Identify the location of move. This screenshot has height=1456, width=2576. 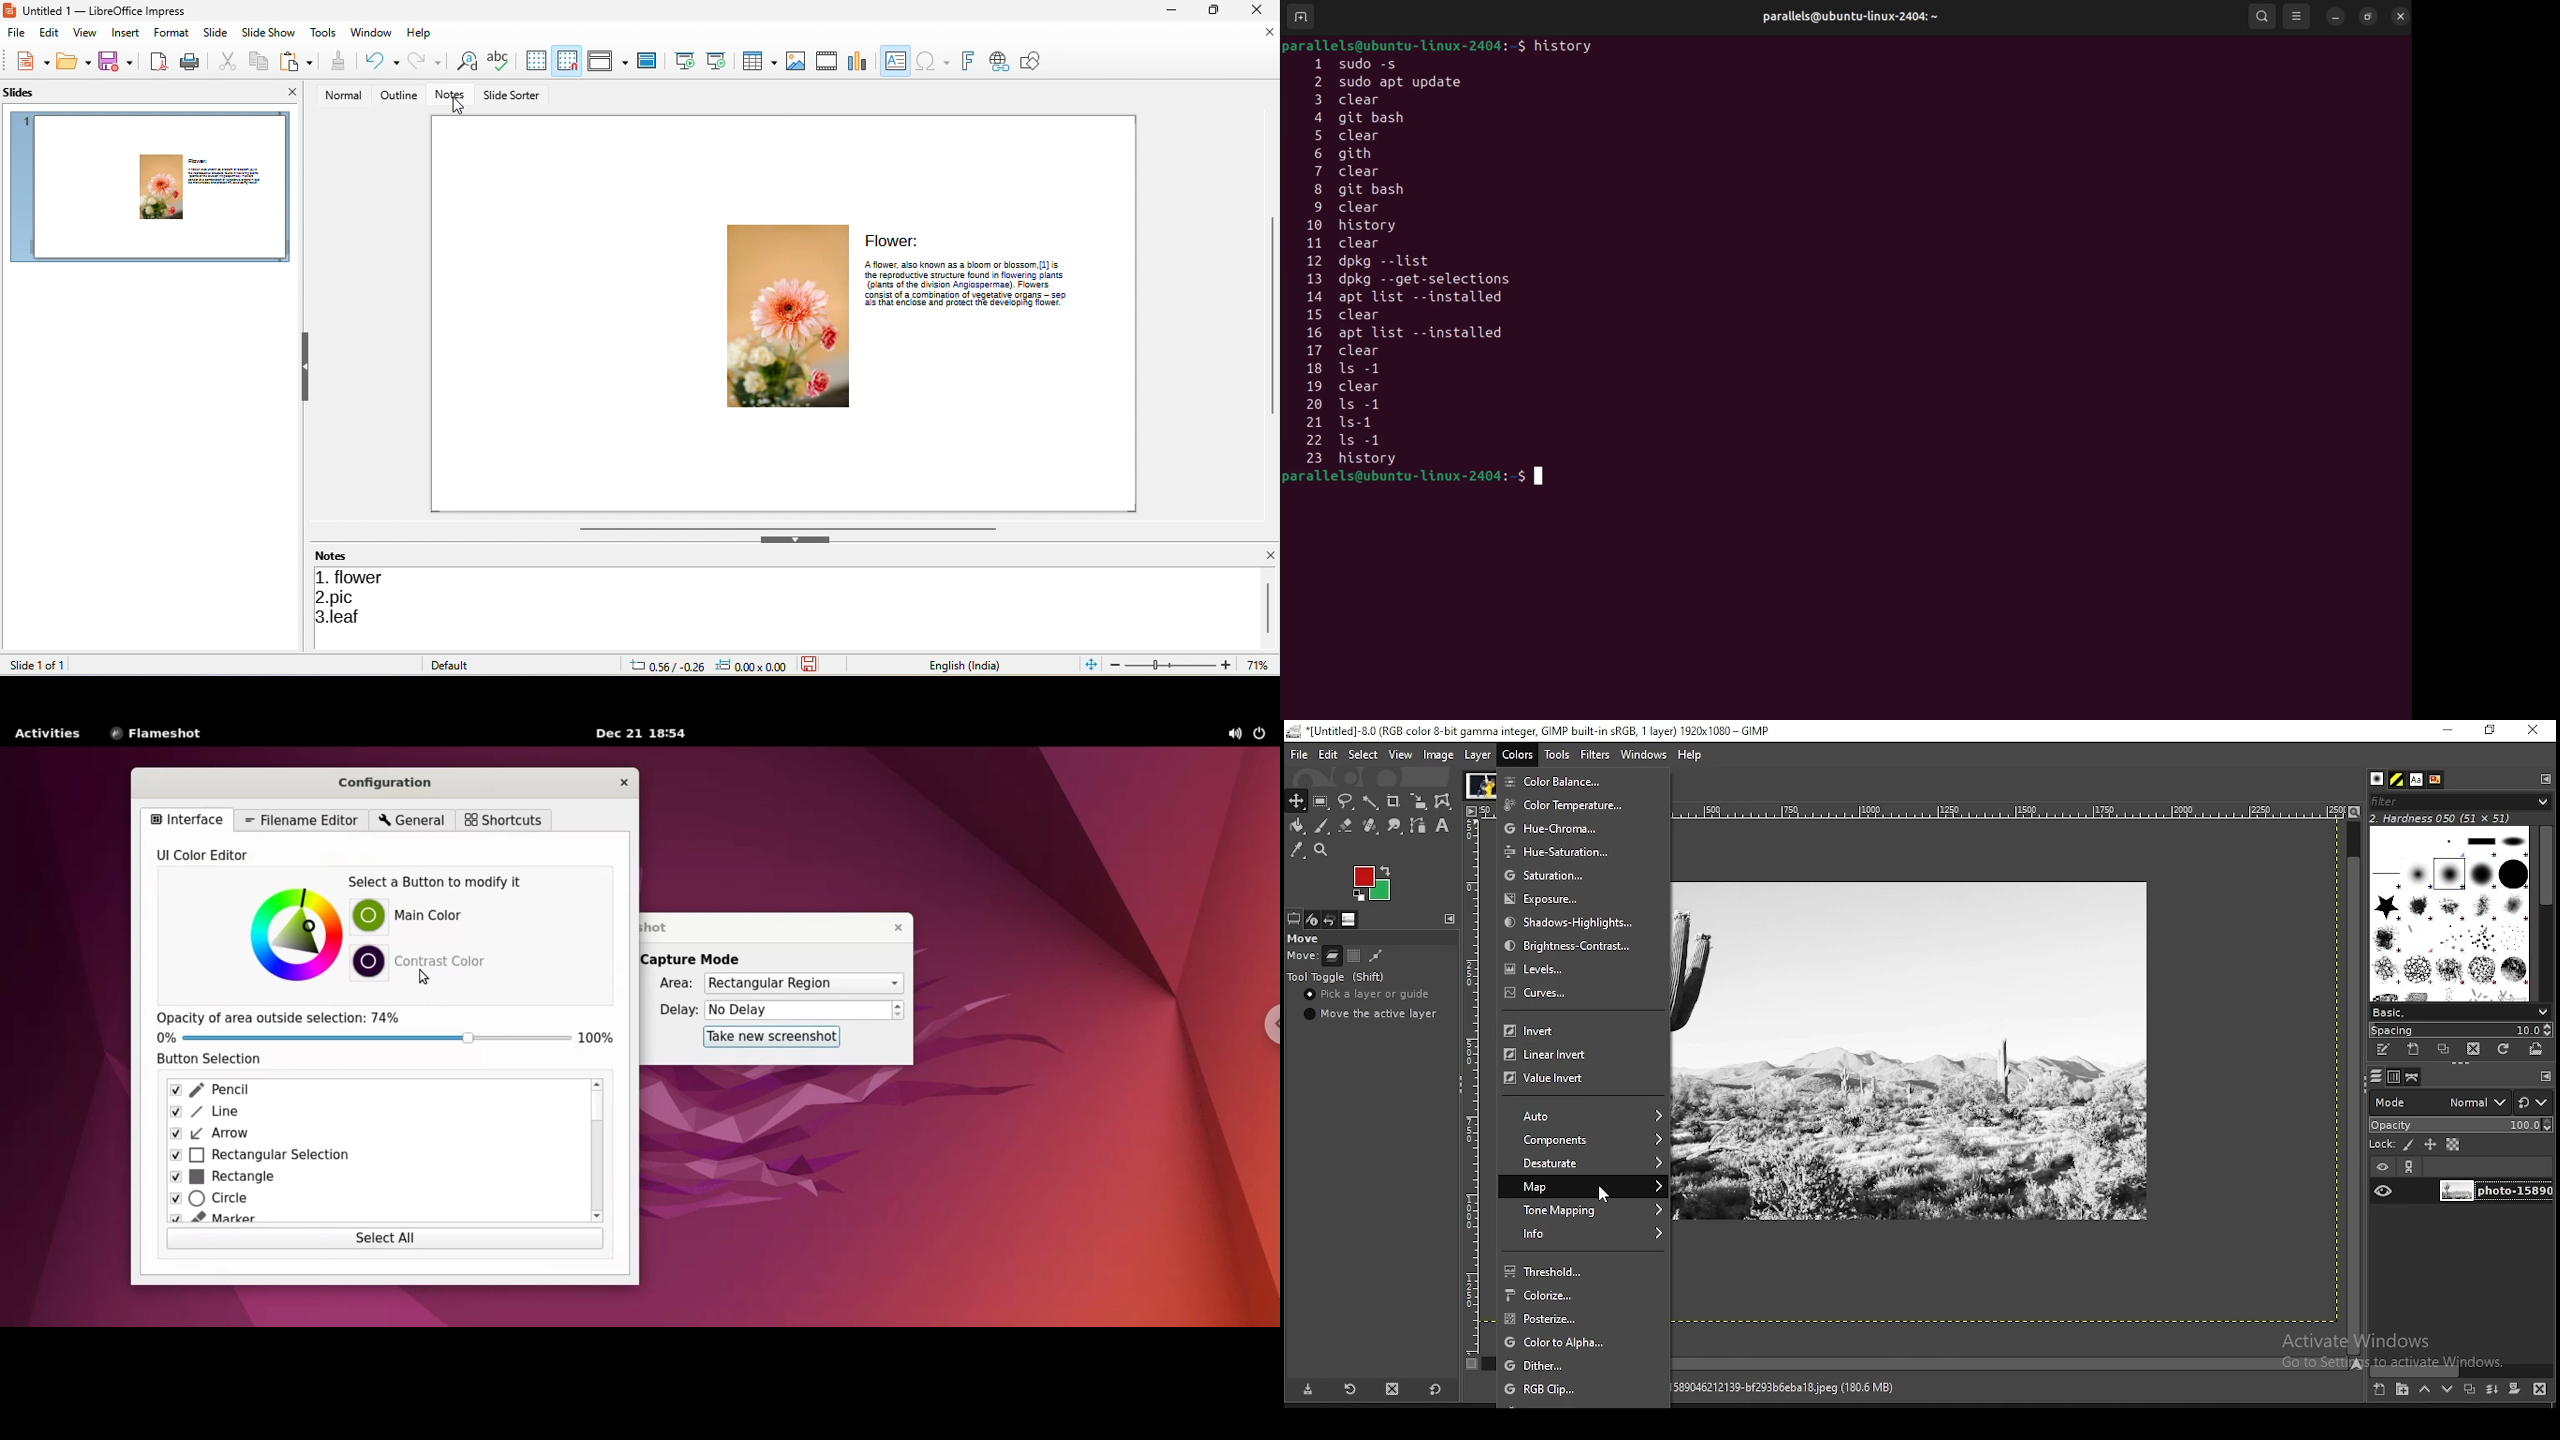
(1301, 957).